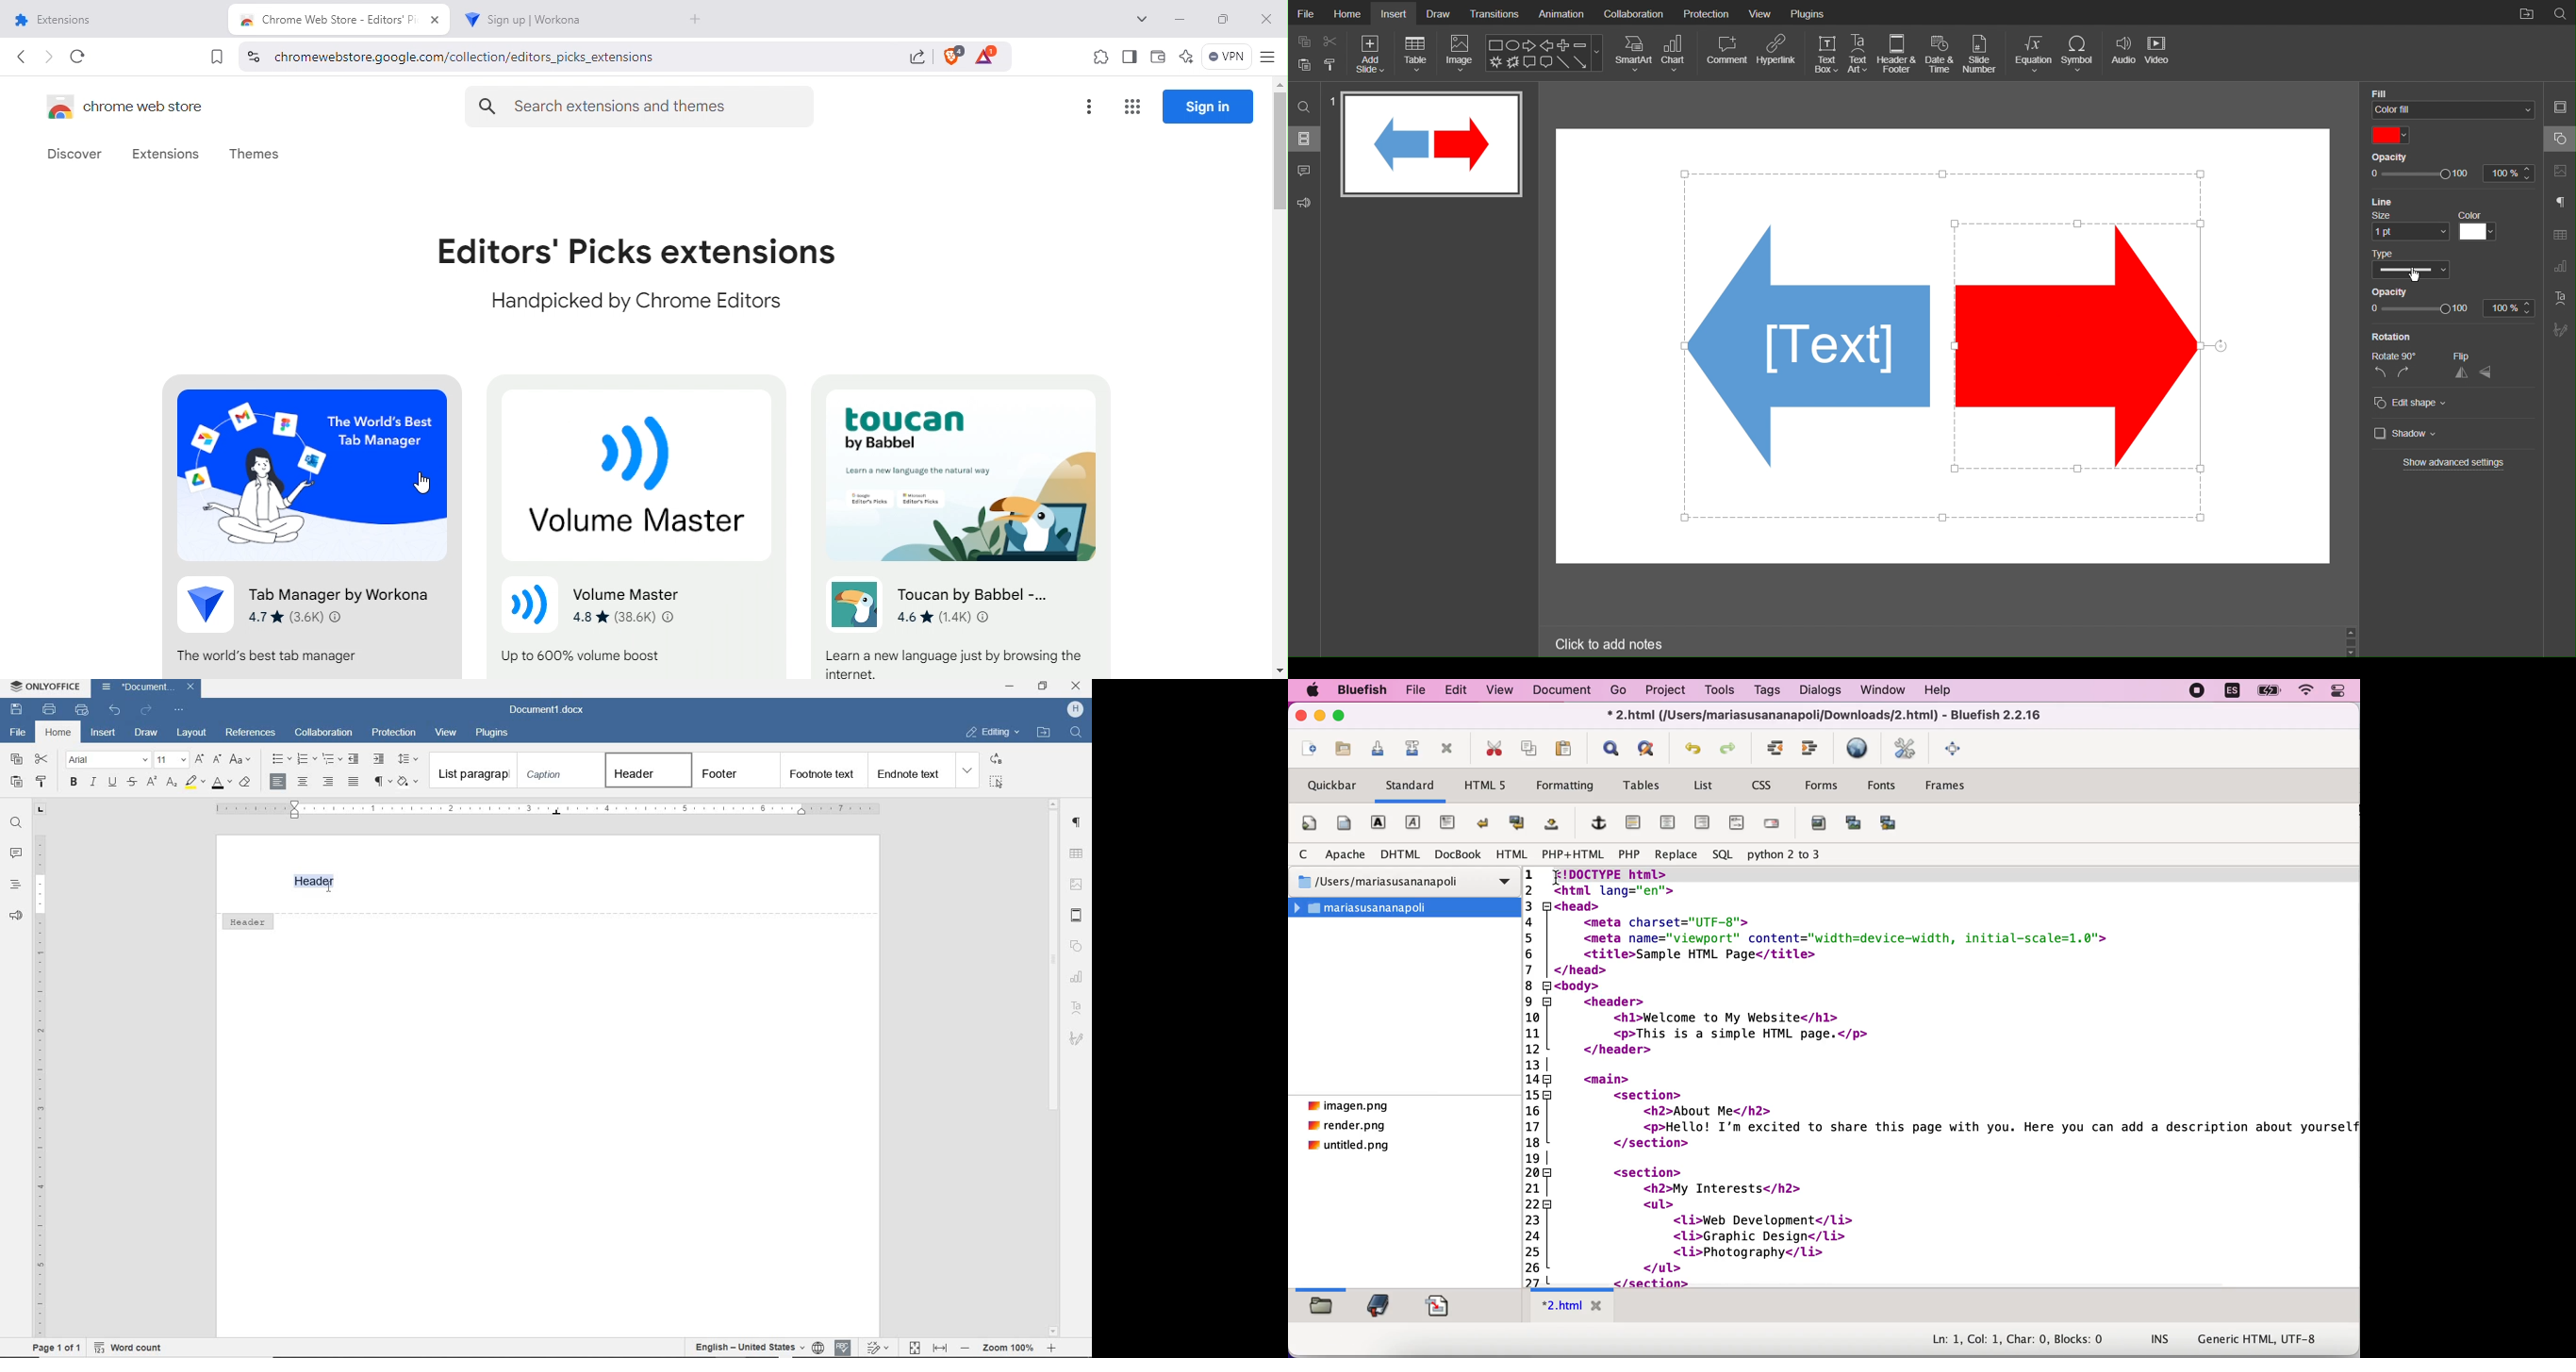 The width and height of the screenshot is (2576, 1372). Describe the element at coordinates (2399, 156) in the screenshot. I see `Opacity` at that location.